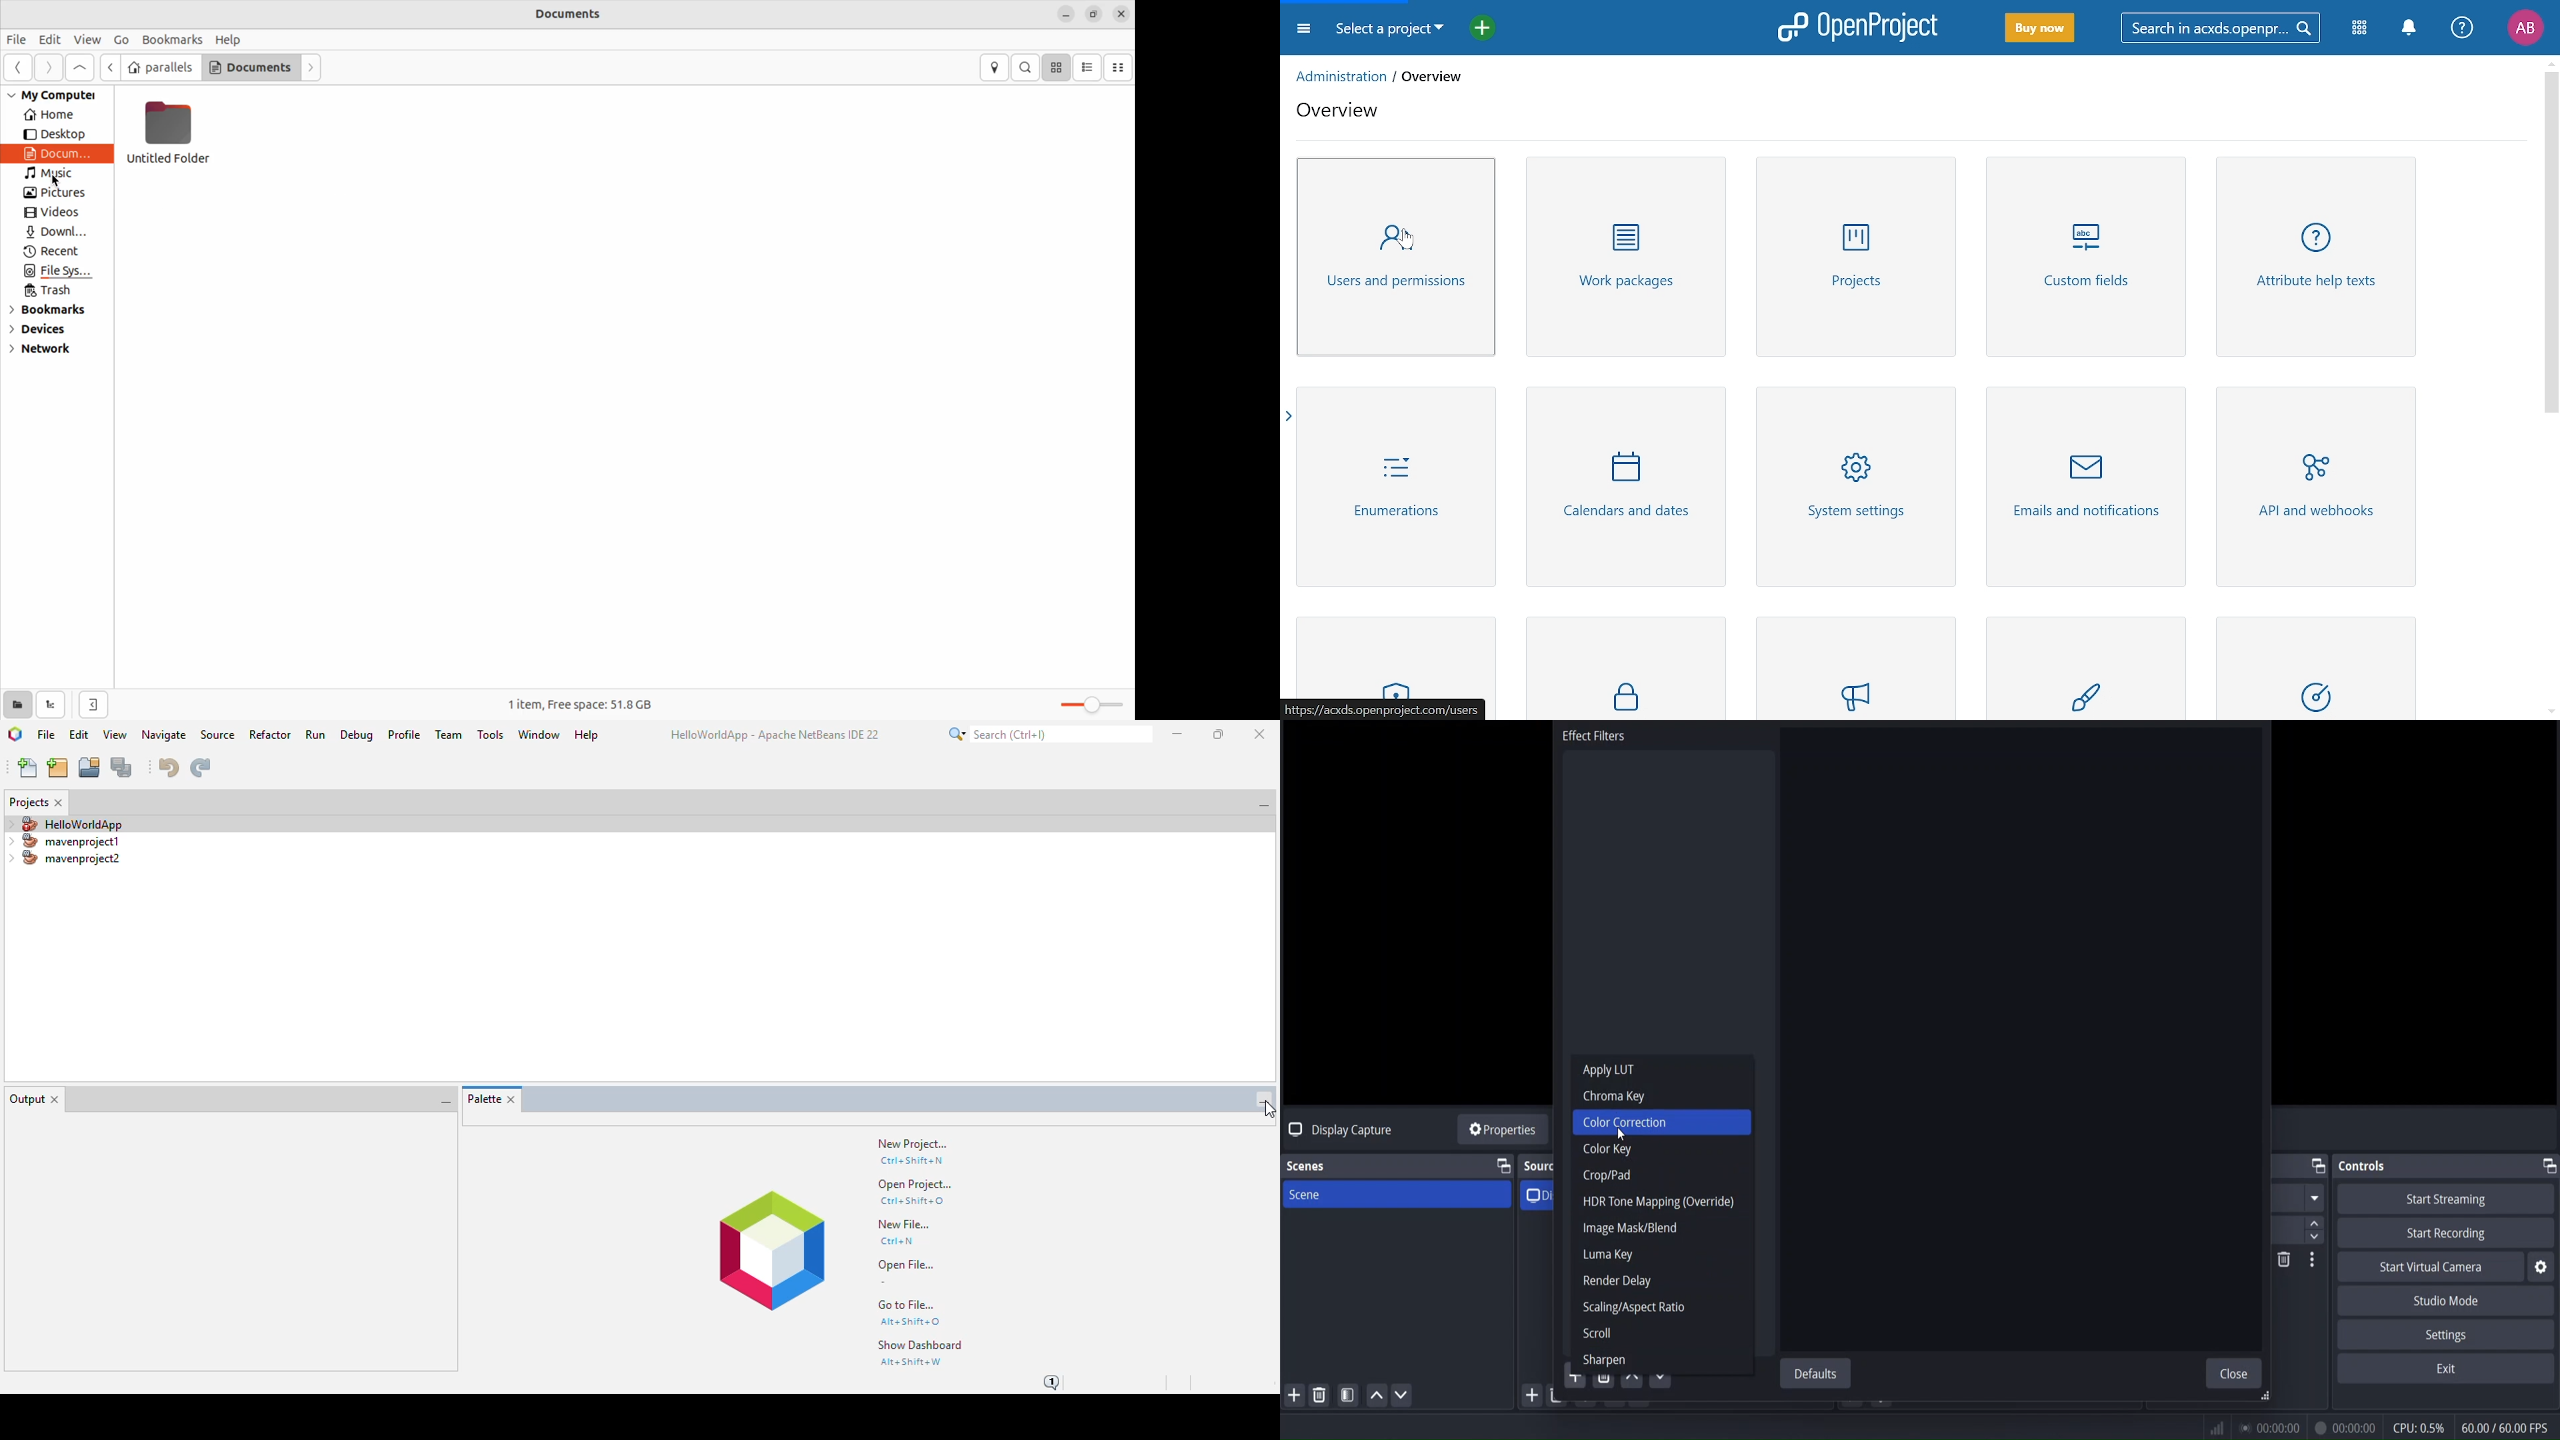 This screenshot has height=1456, width=2576. I want to click on color key, so click(1608, 1151).